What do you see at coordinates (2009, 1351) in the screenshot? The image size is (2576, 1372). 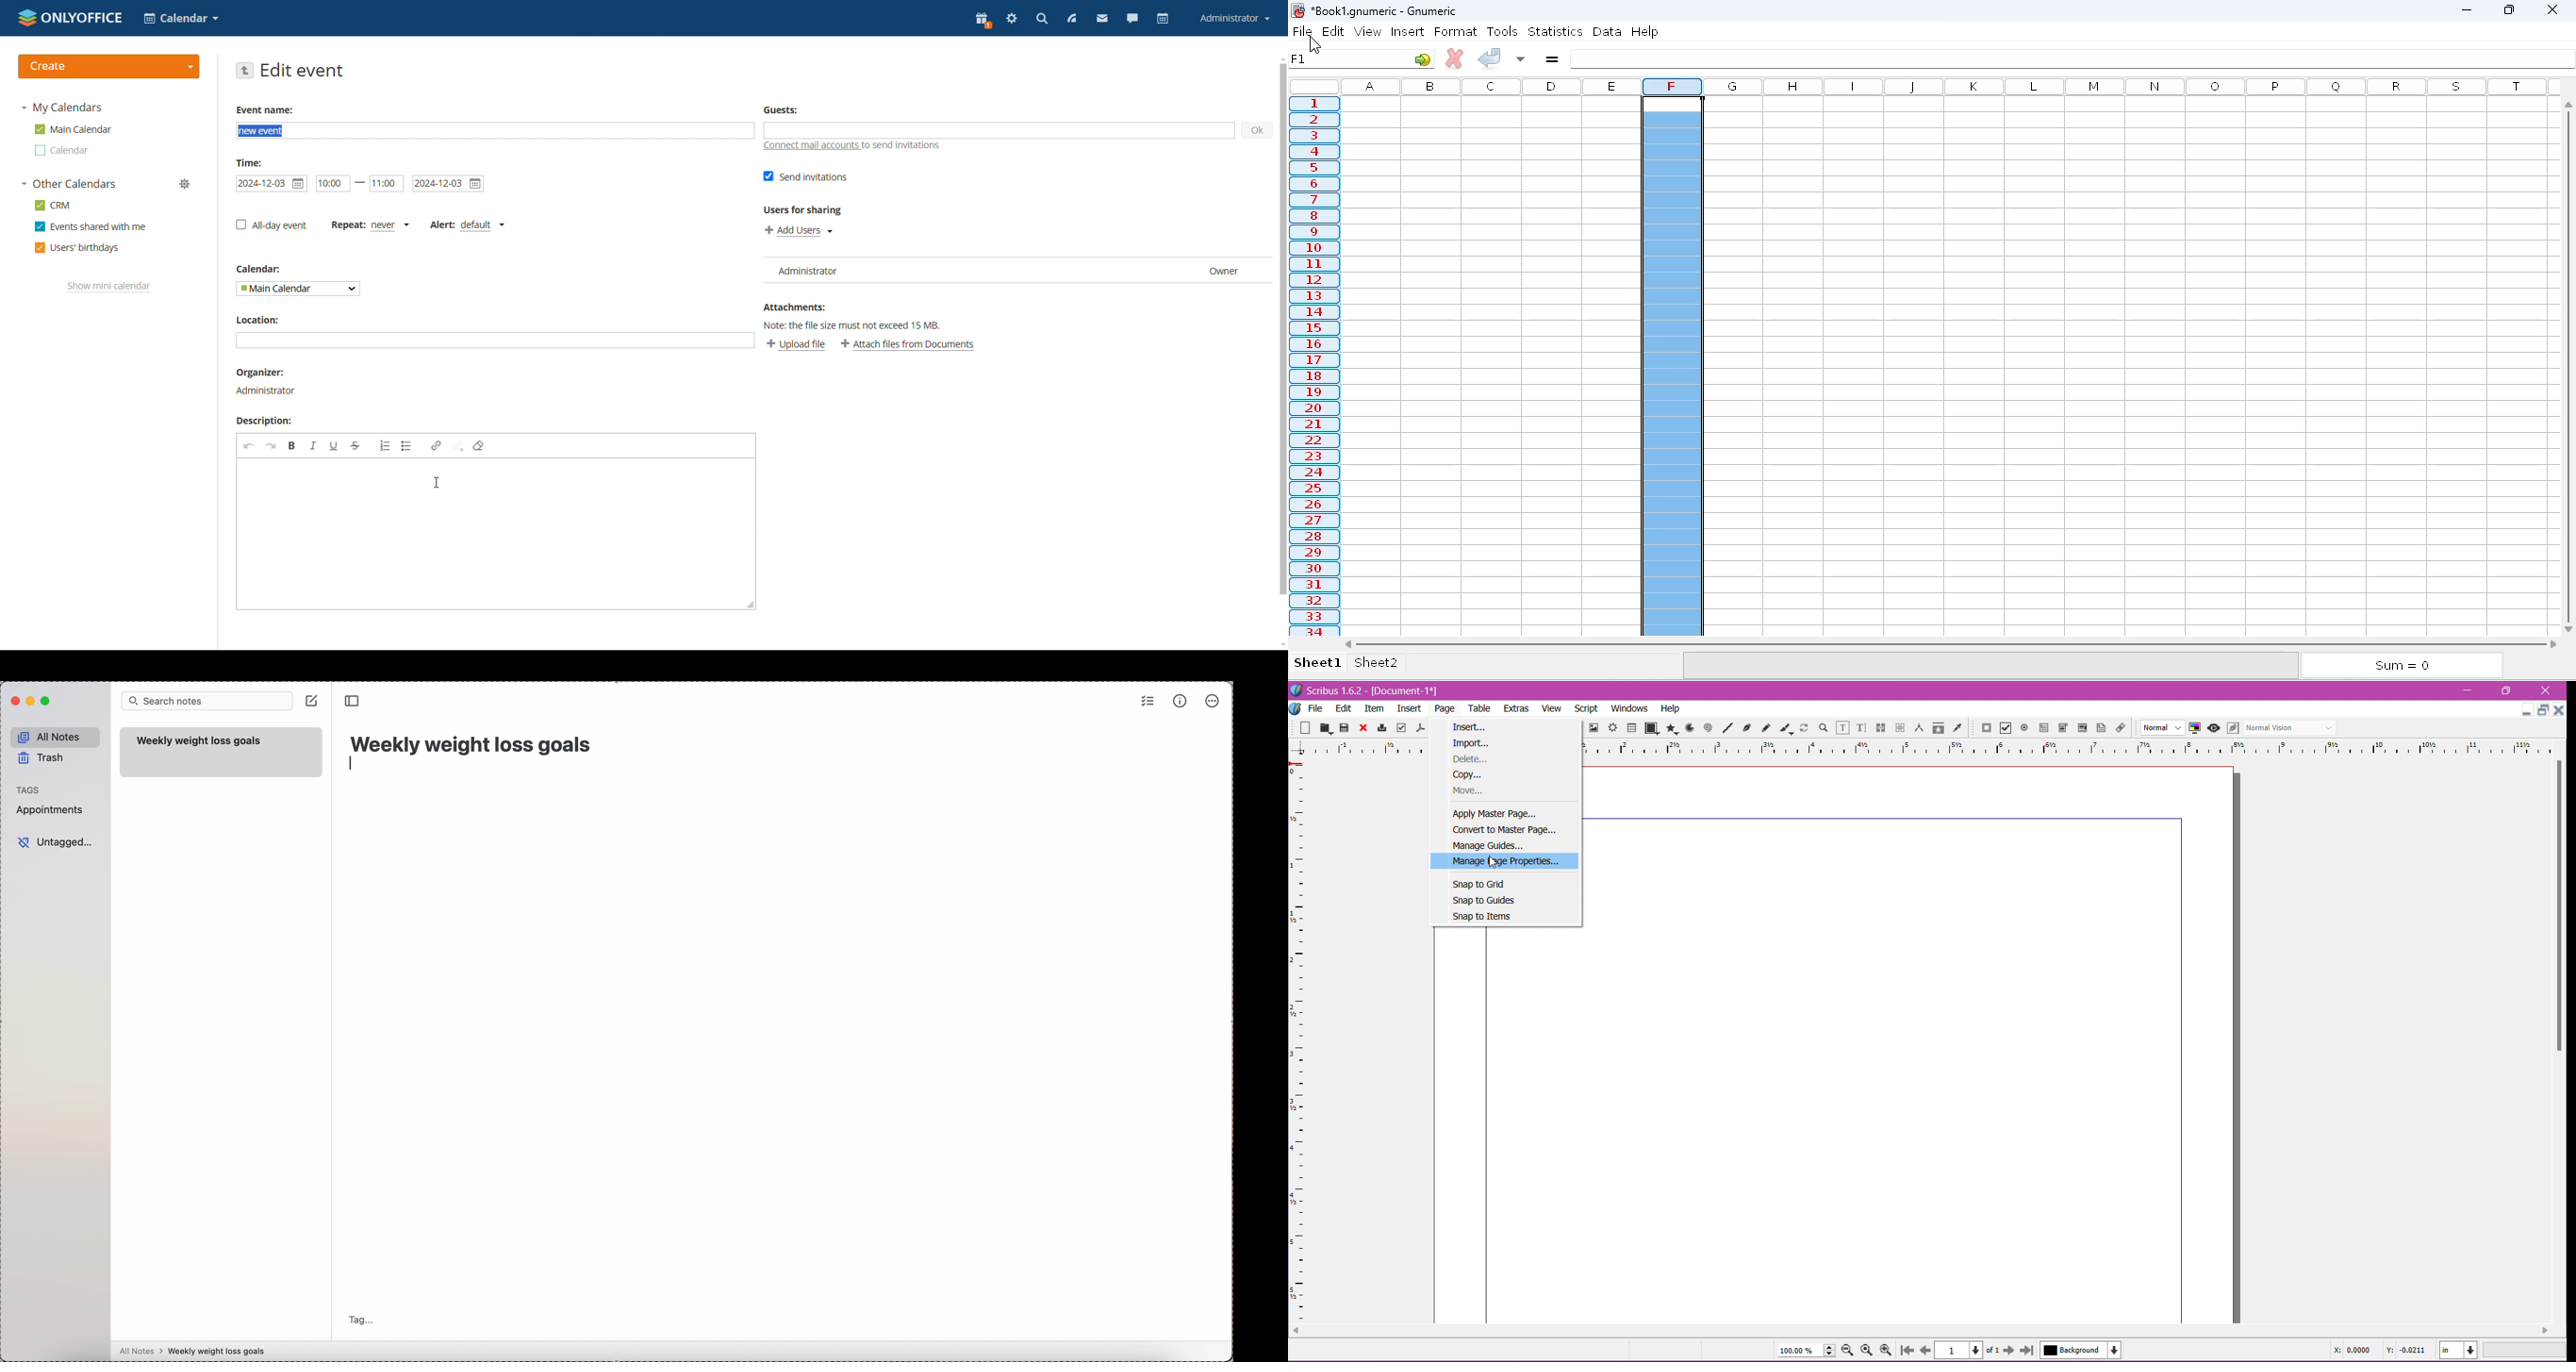 I see `Go to next page` at bounding box center [2009, 1351].